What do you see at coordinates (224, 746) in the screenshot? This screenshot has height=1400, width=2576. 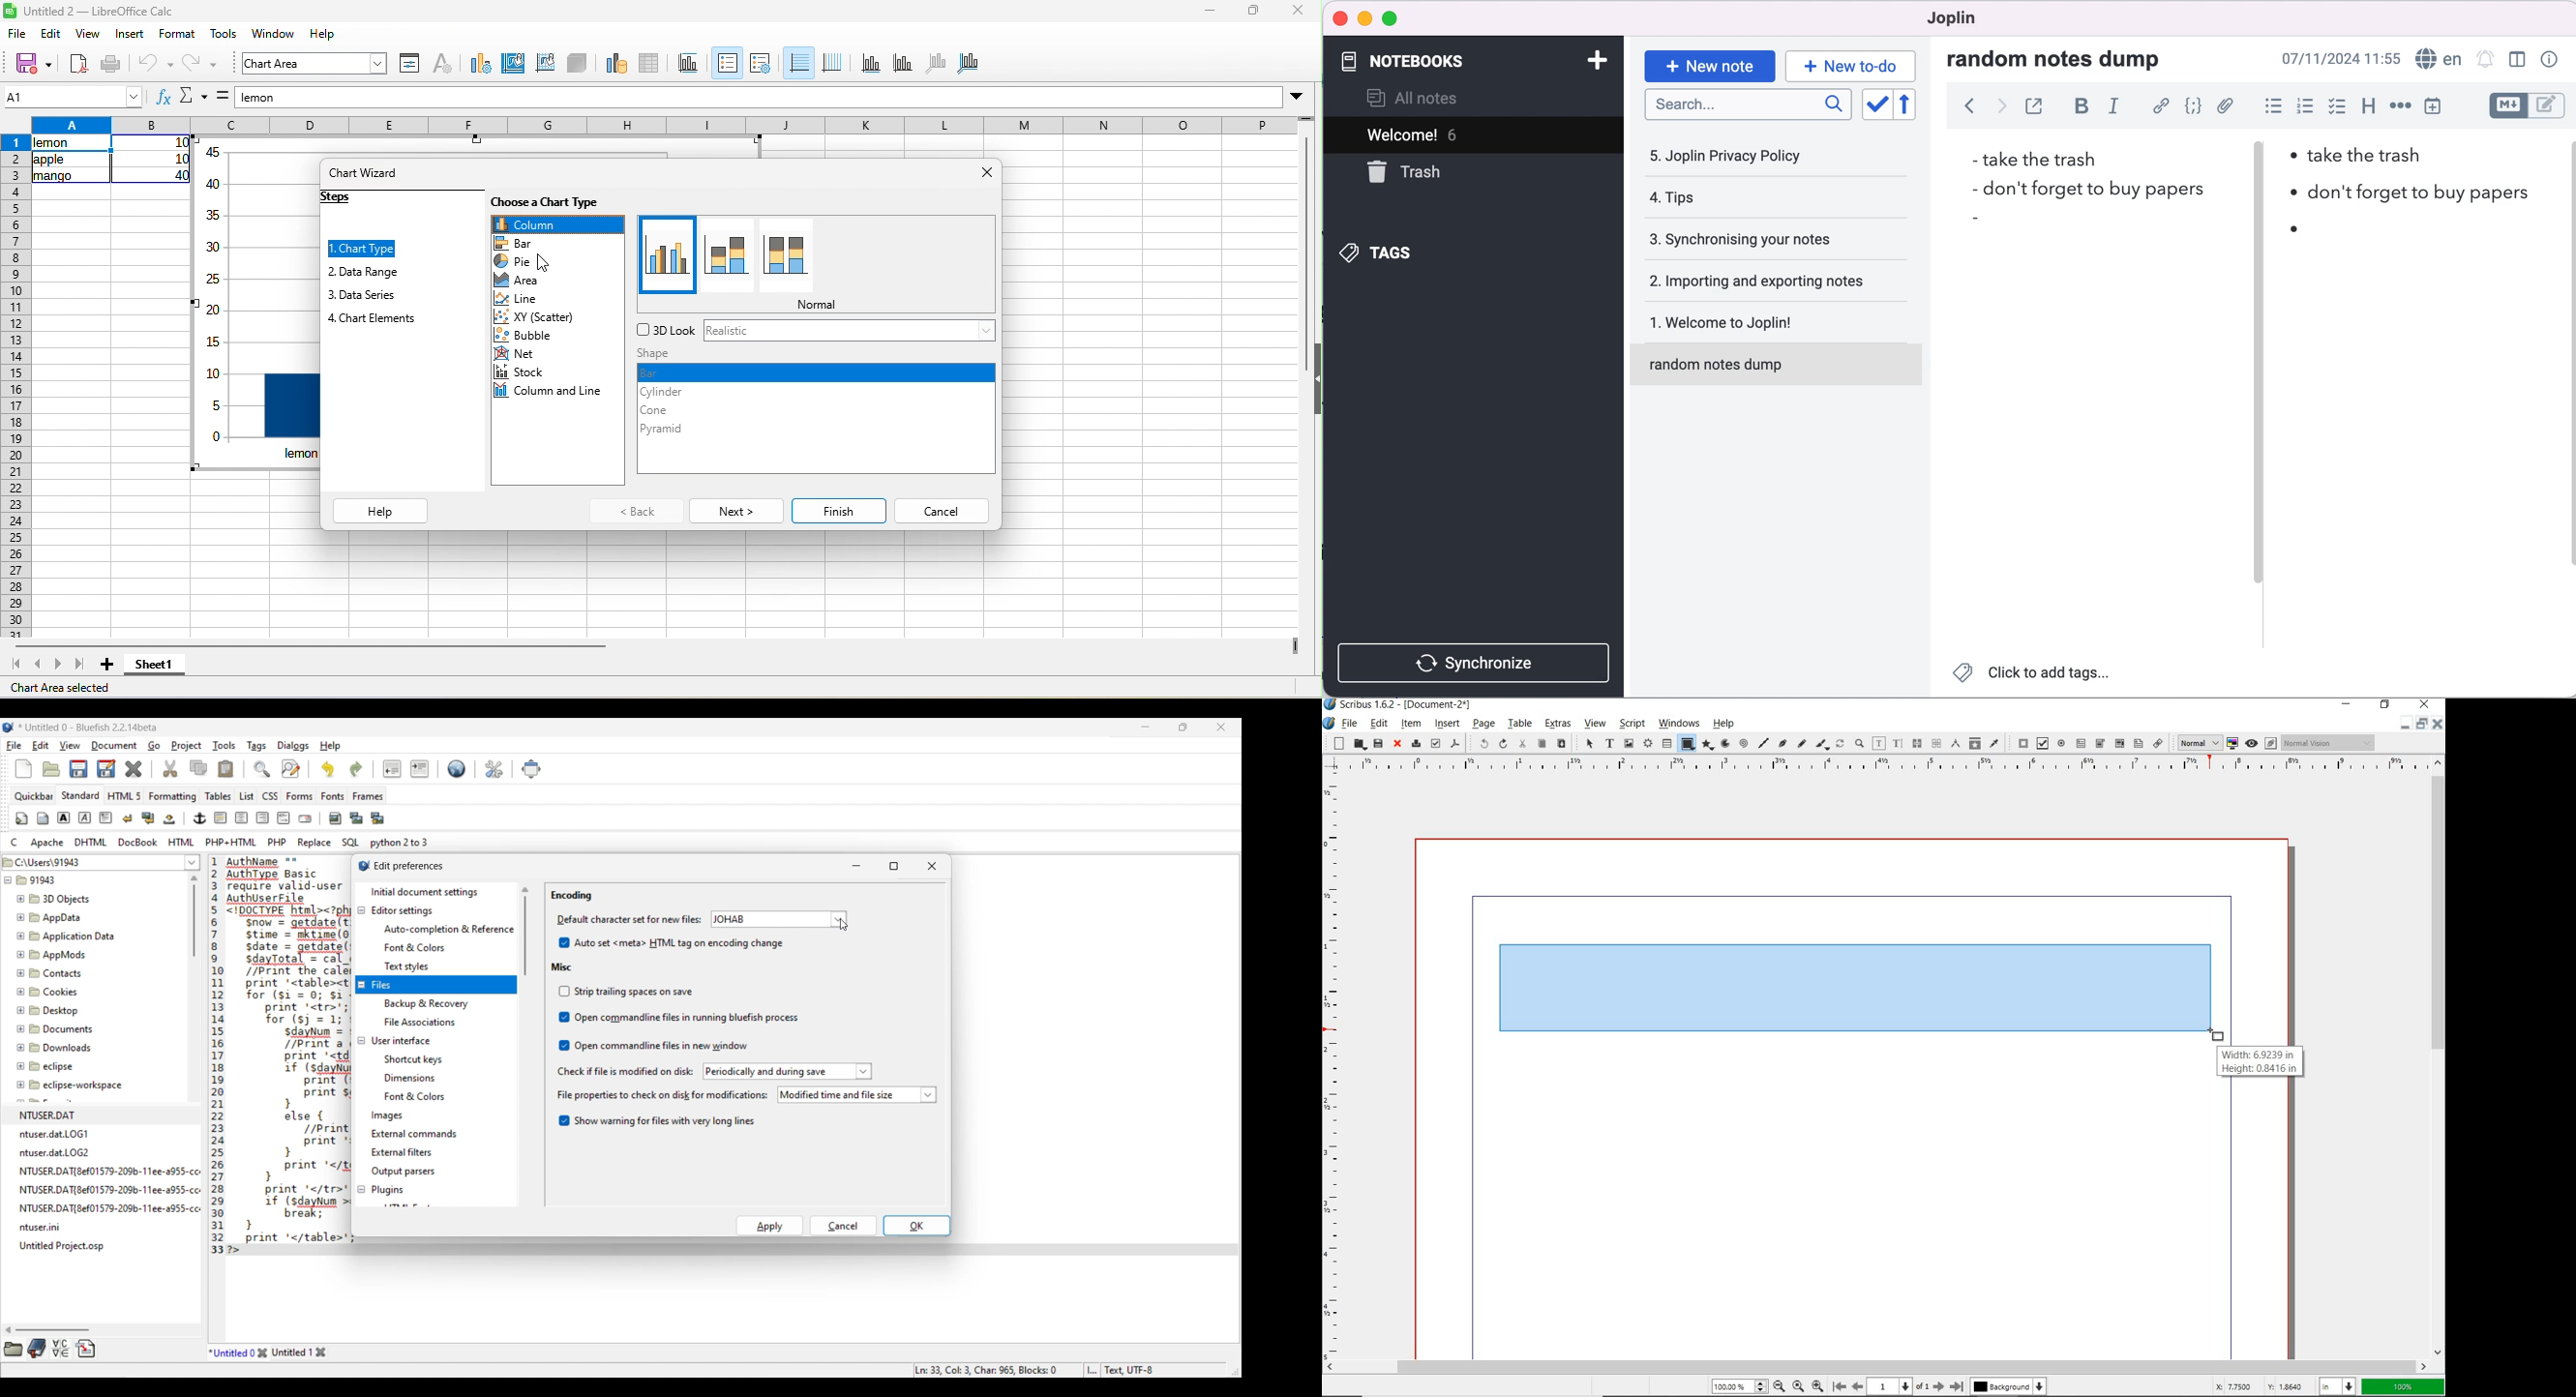 I see `Tools menu` at bounding box center [224, 746].